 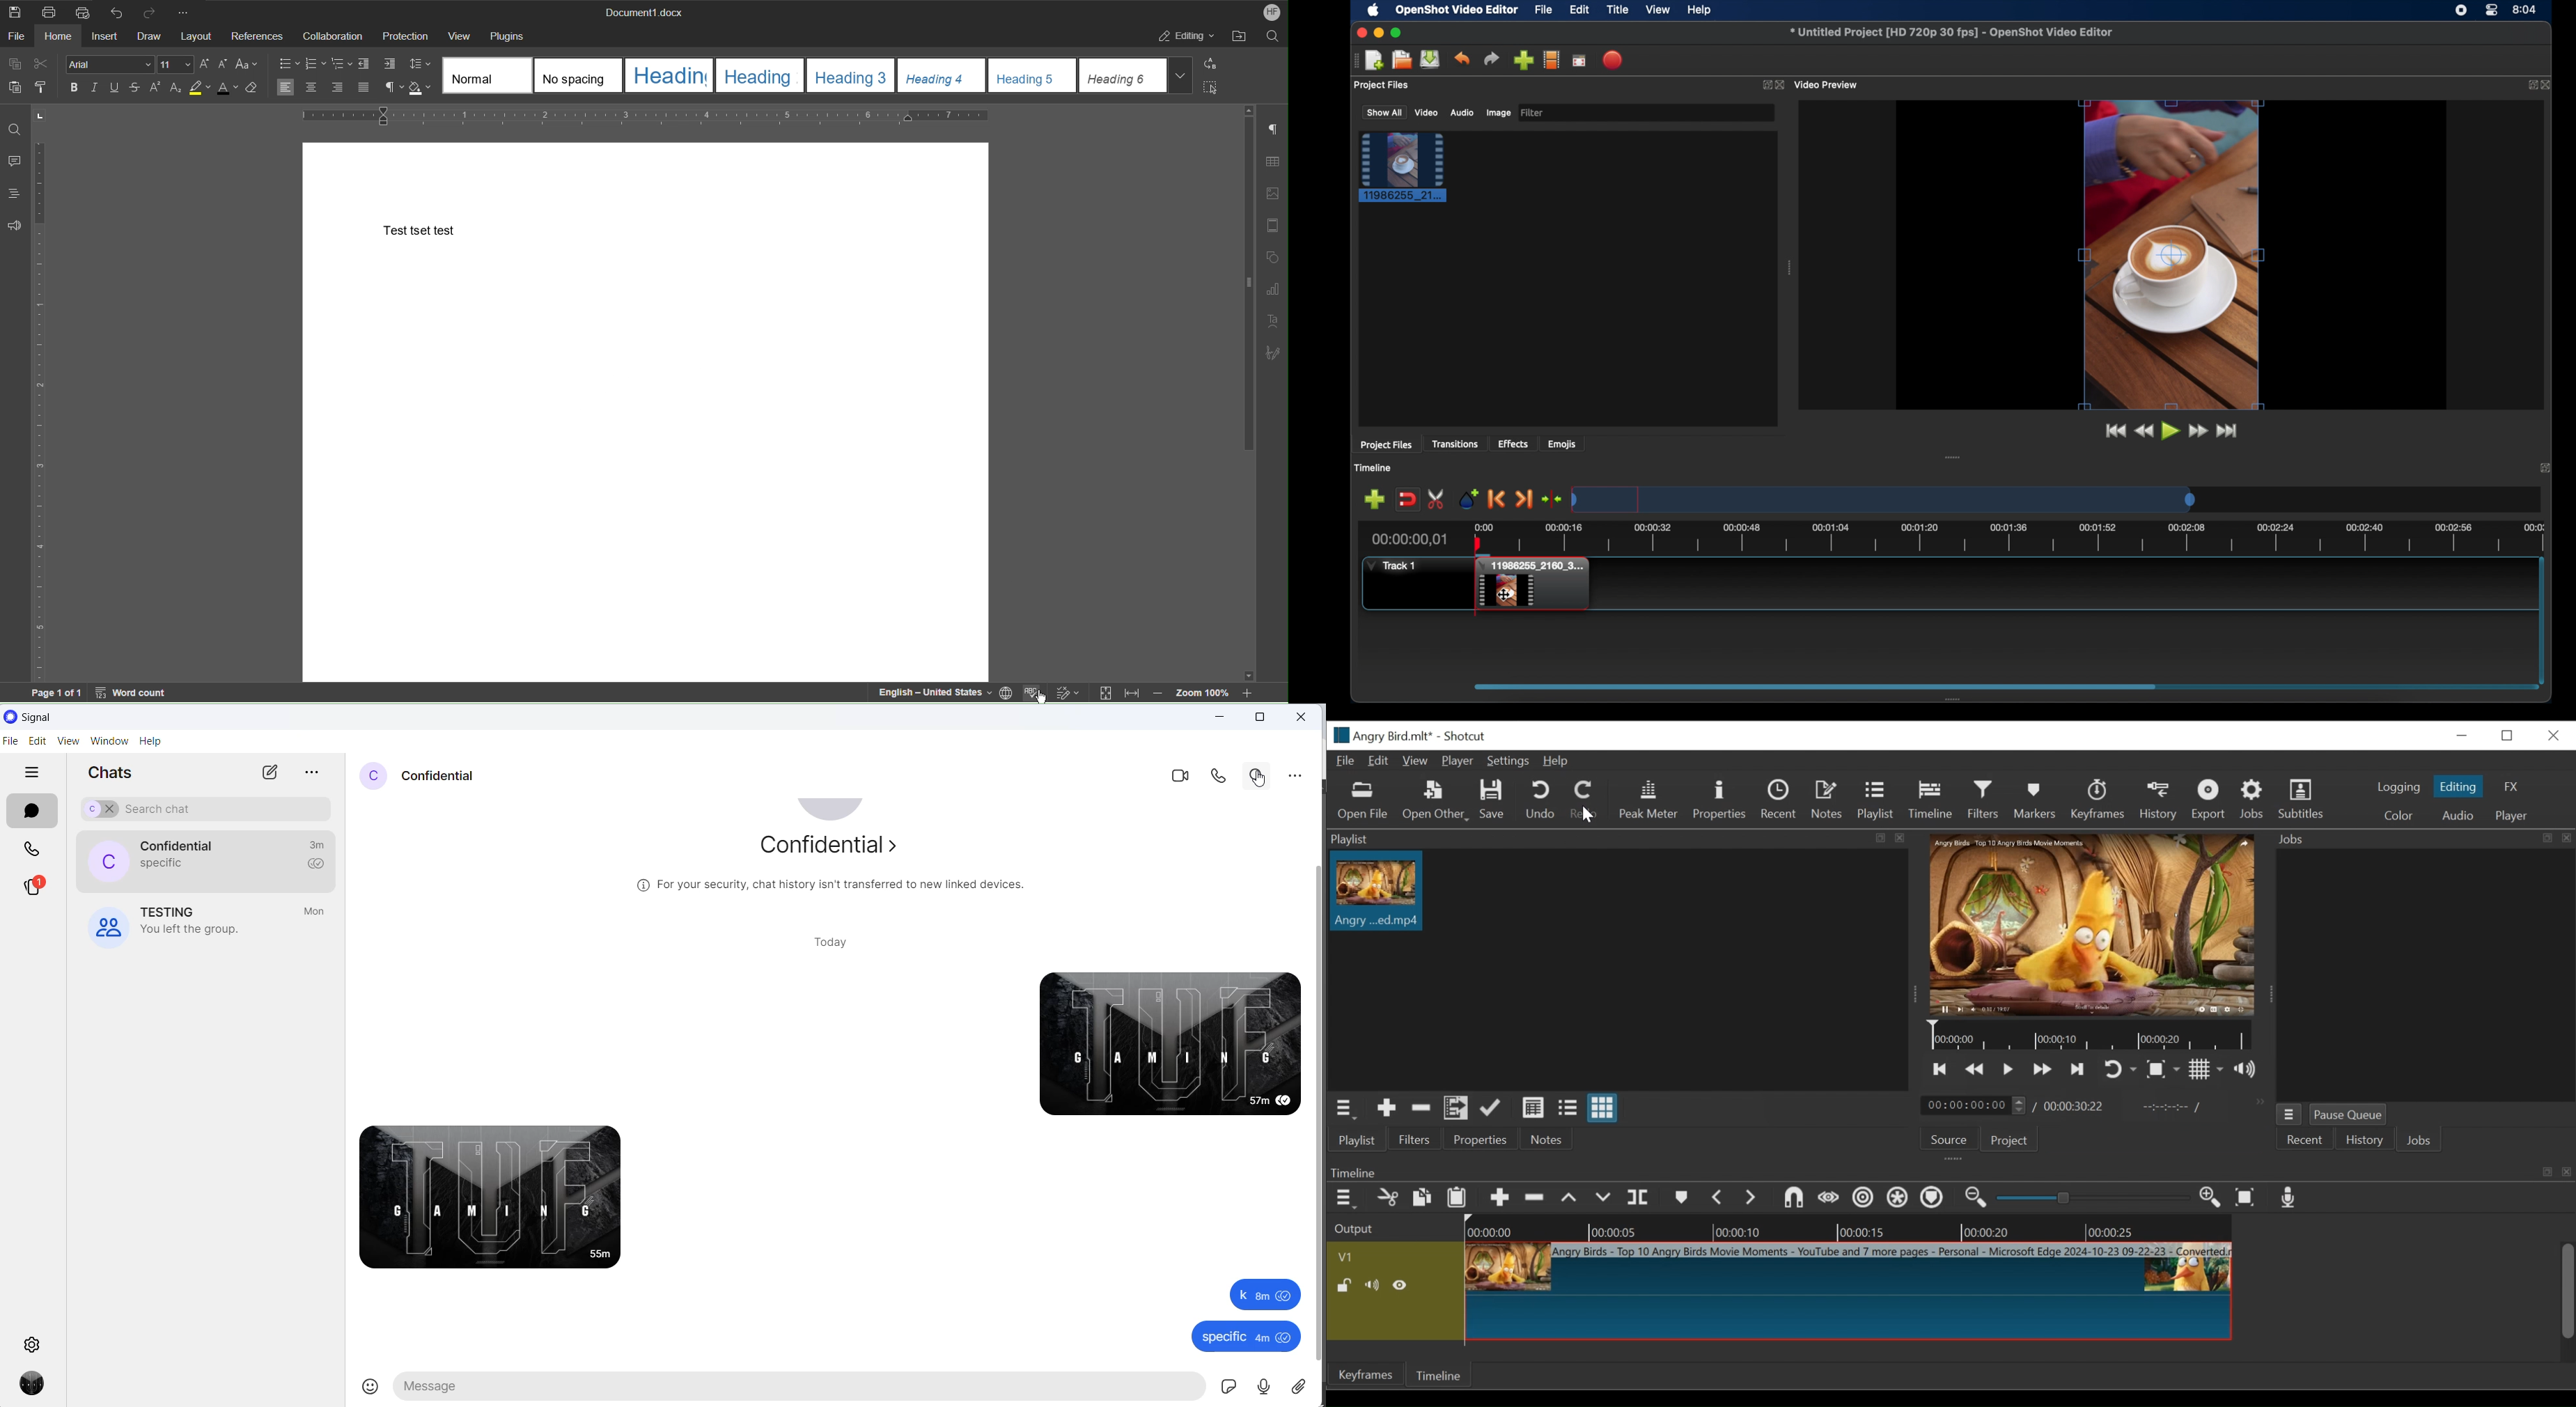 What do you see at coordinates (506, 35) in the screenshot?
I see `Plugins` at bounding box center [506, 35].